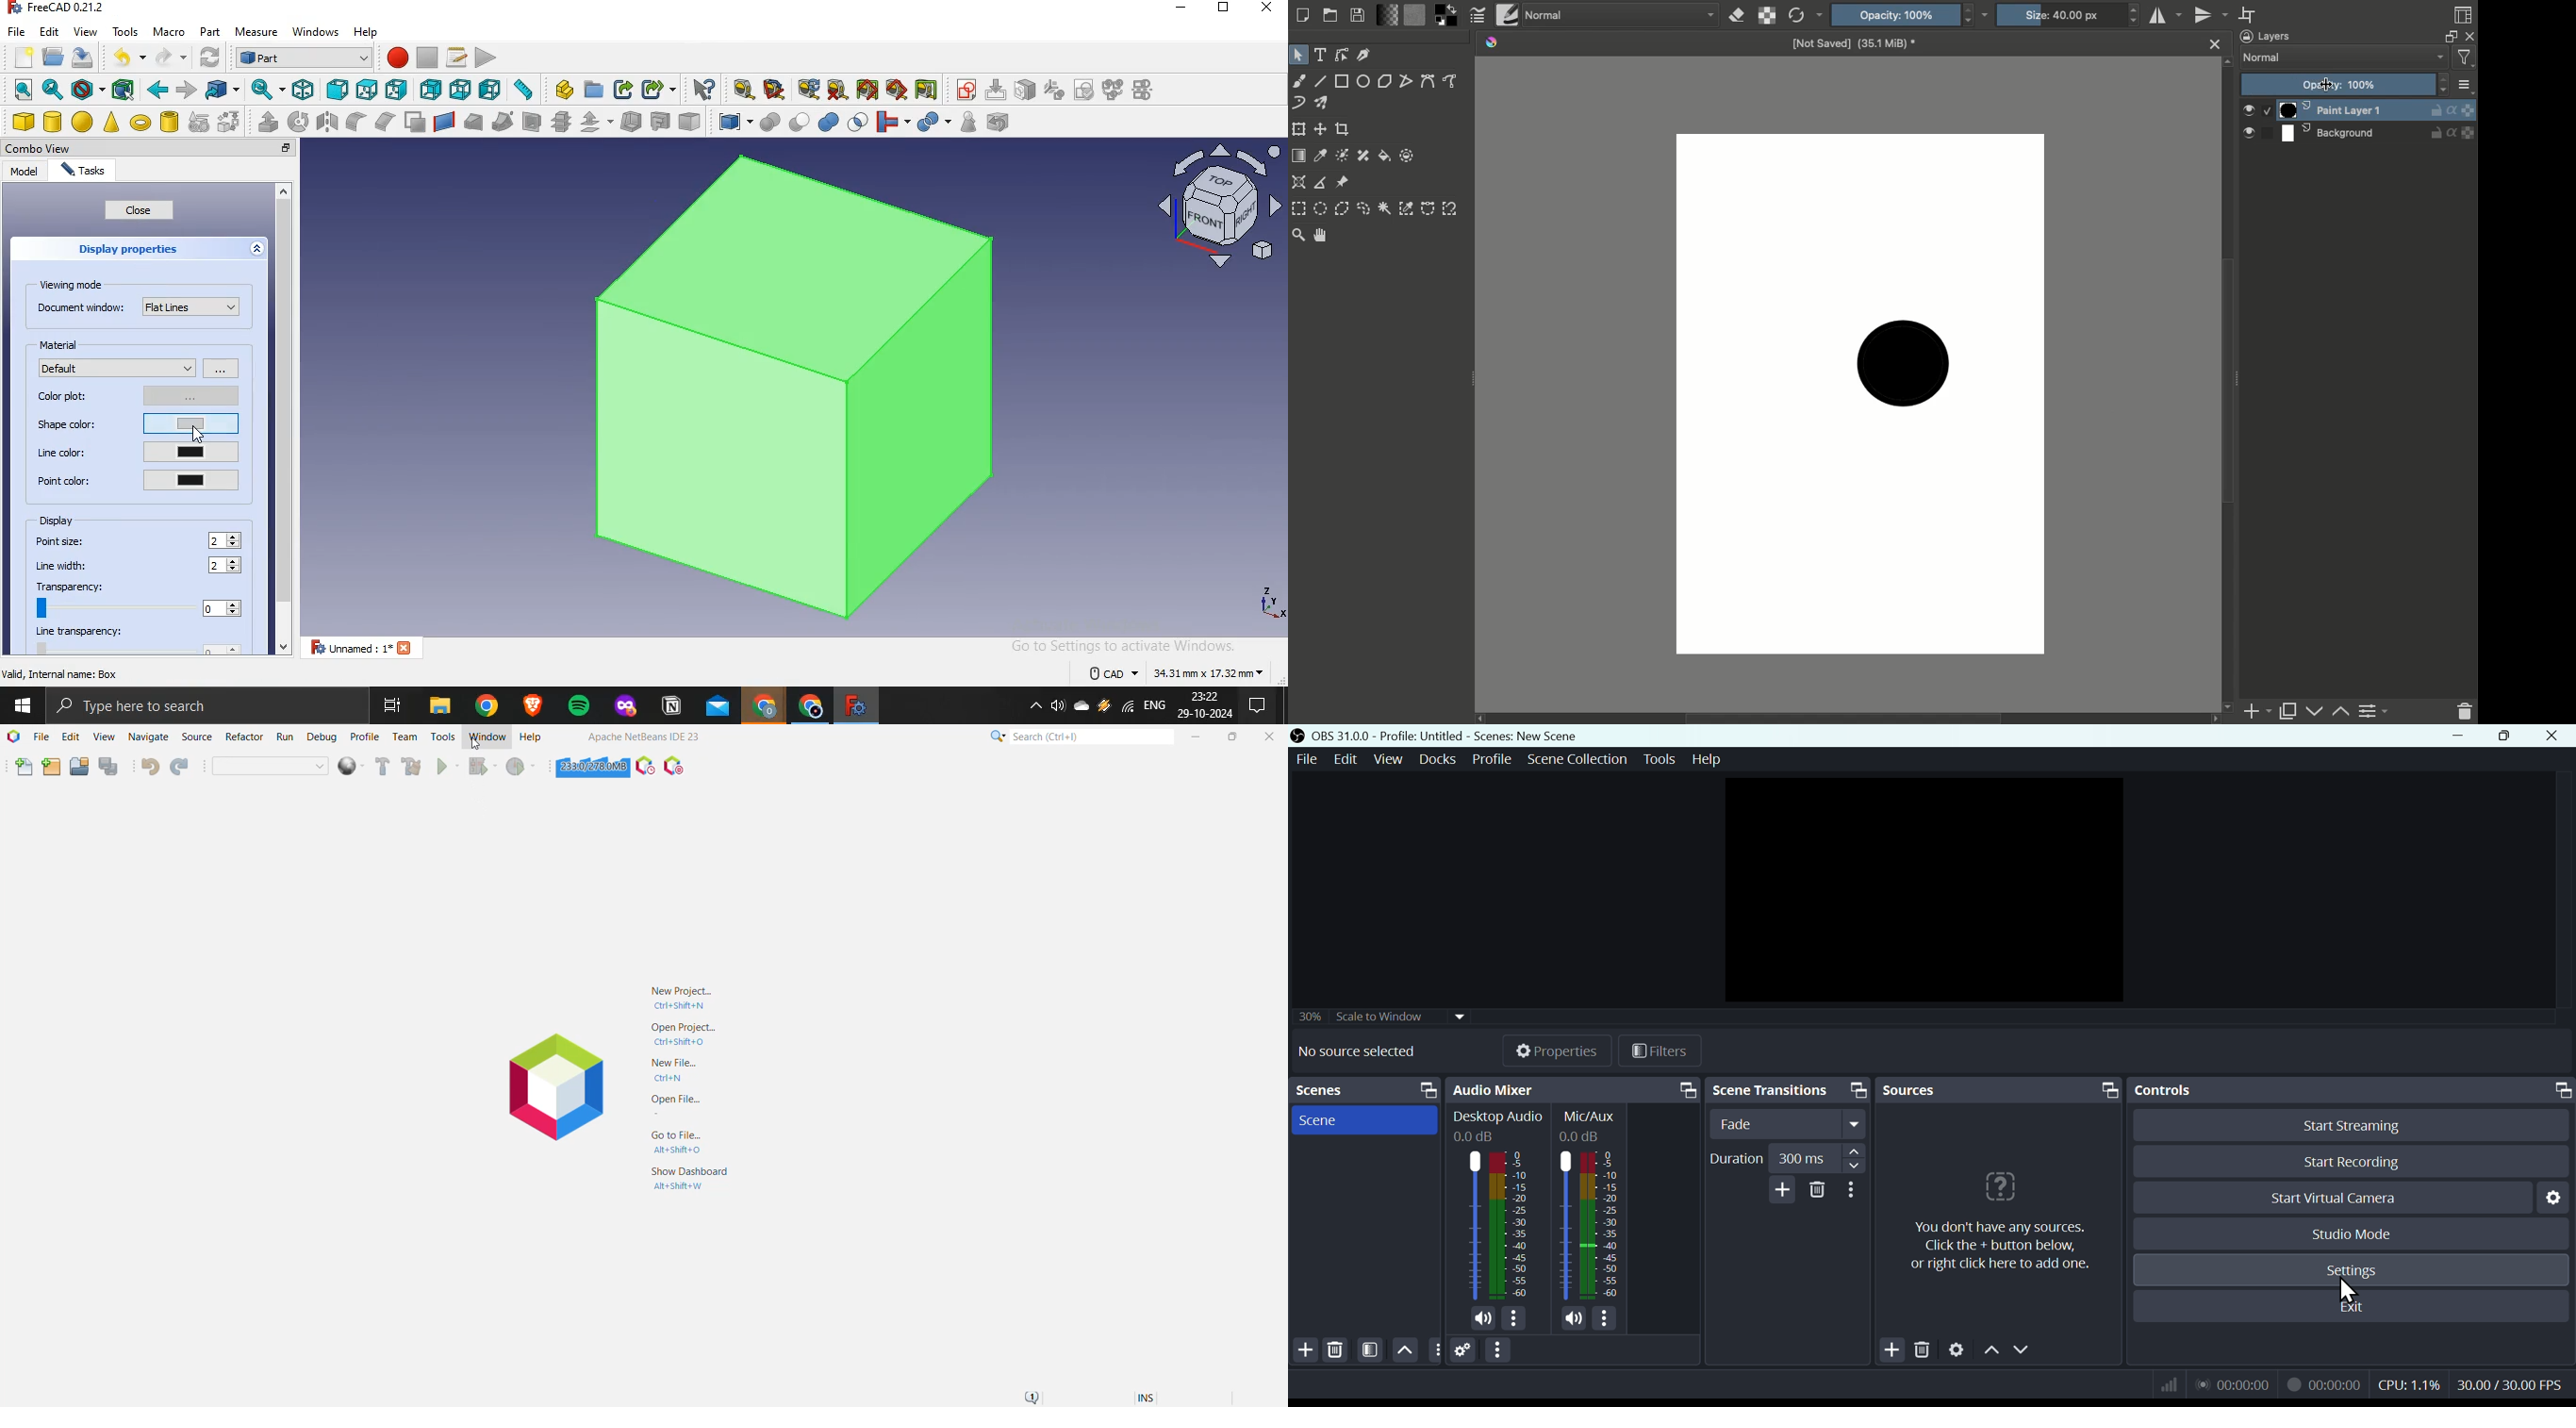  Describe the element at coordinates (139, 452) in the screenshot. I see `line color` at that location.